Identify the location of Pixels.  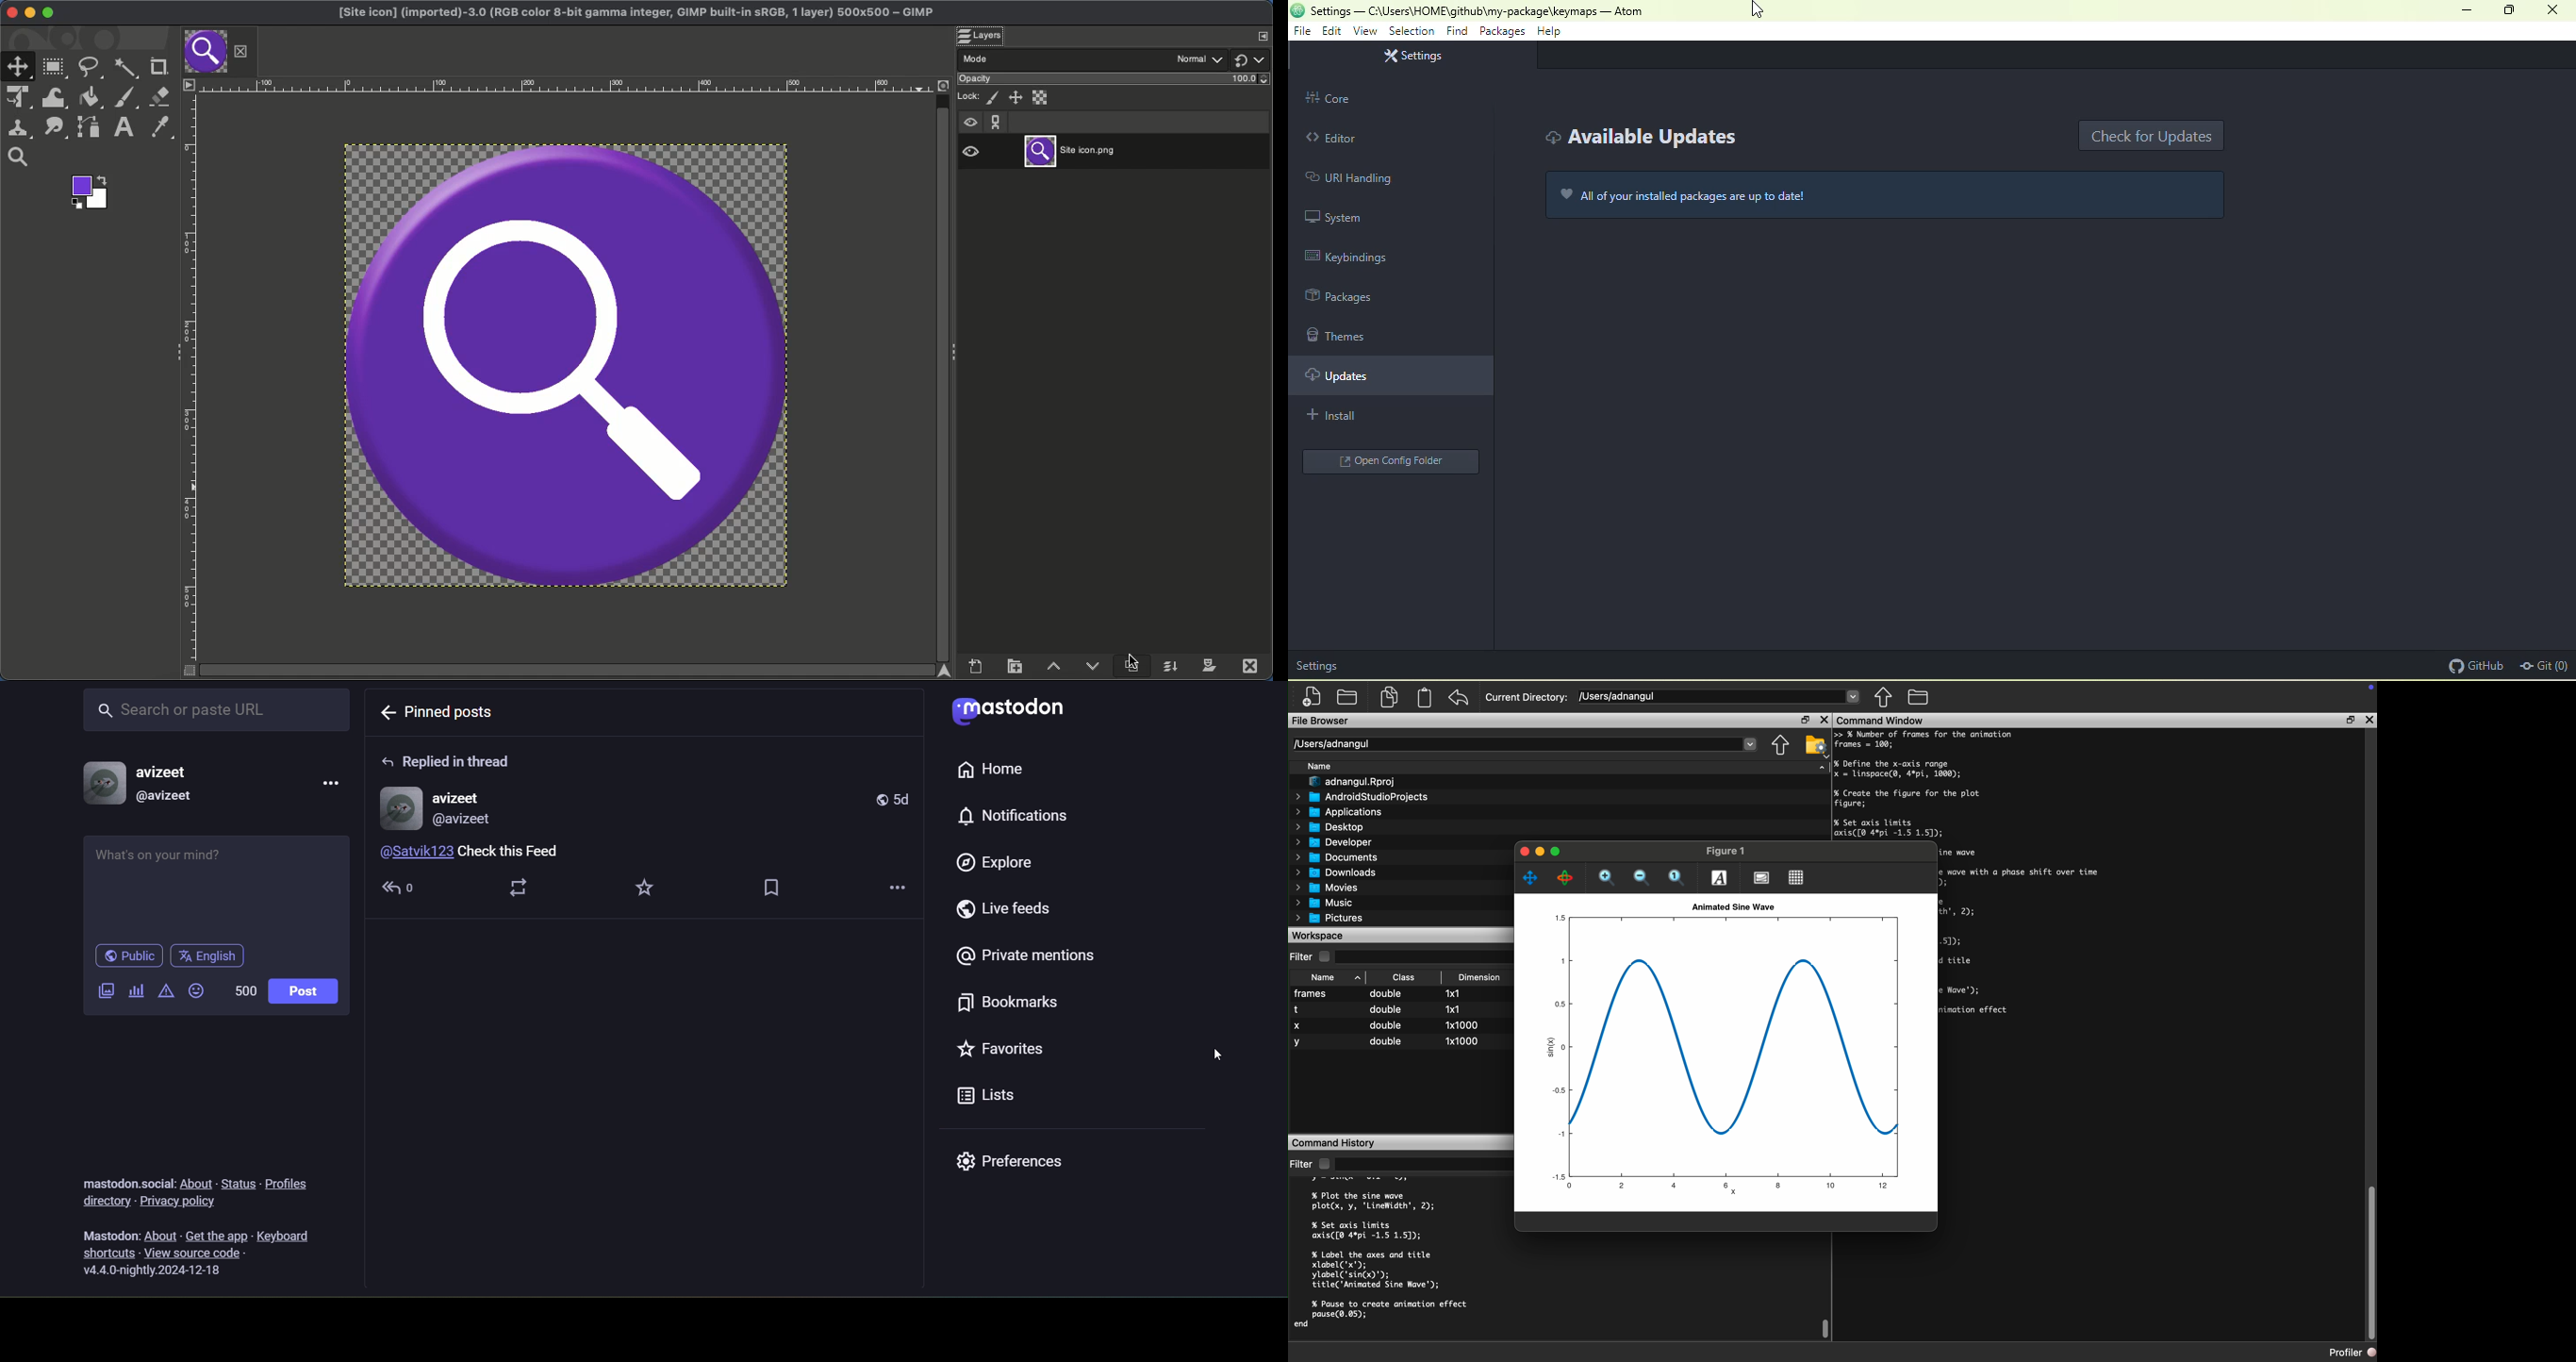
(994, 98).